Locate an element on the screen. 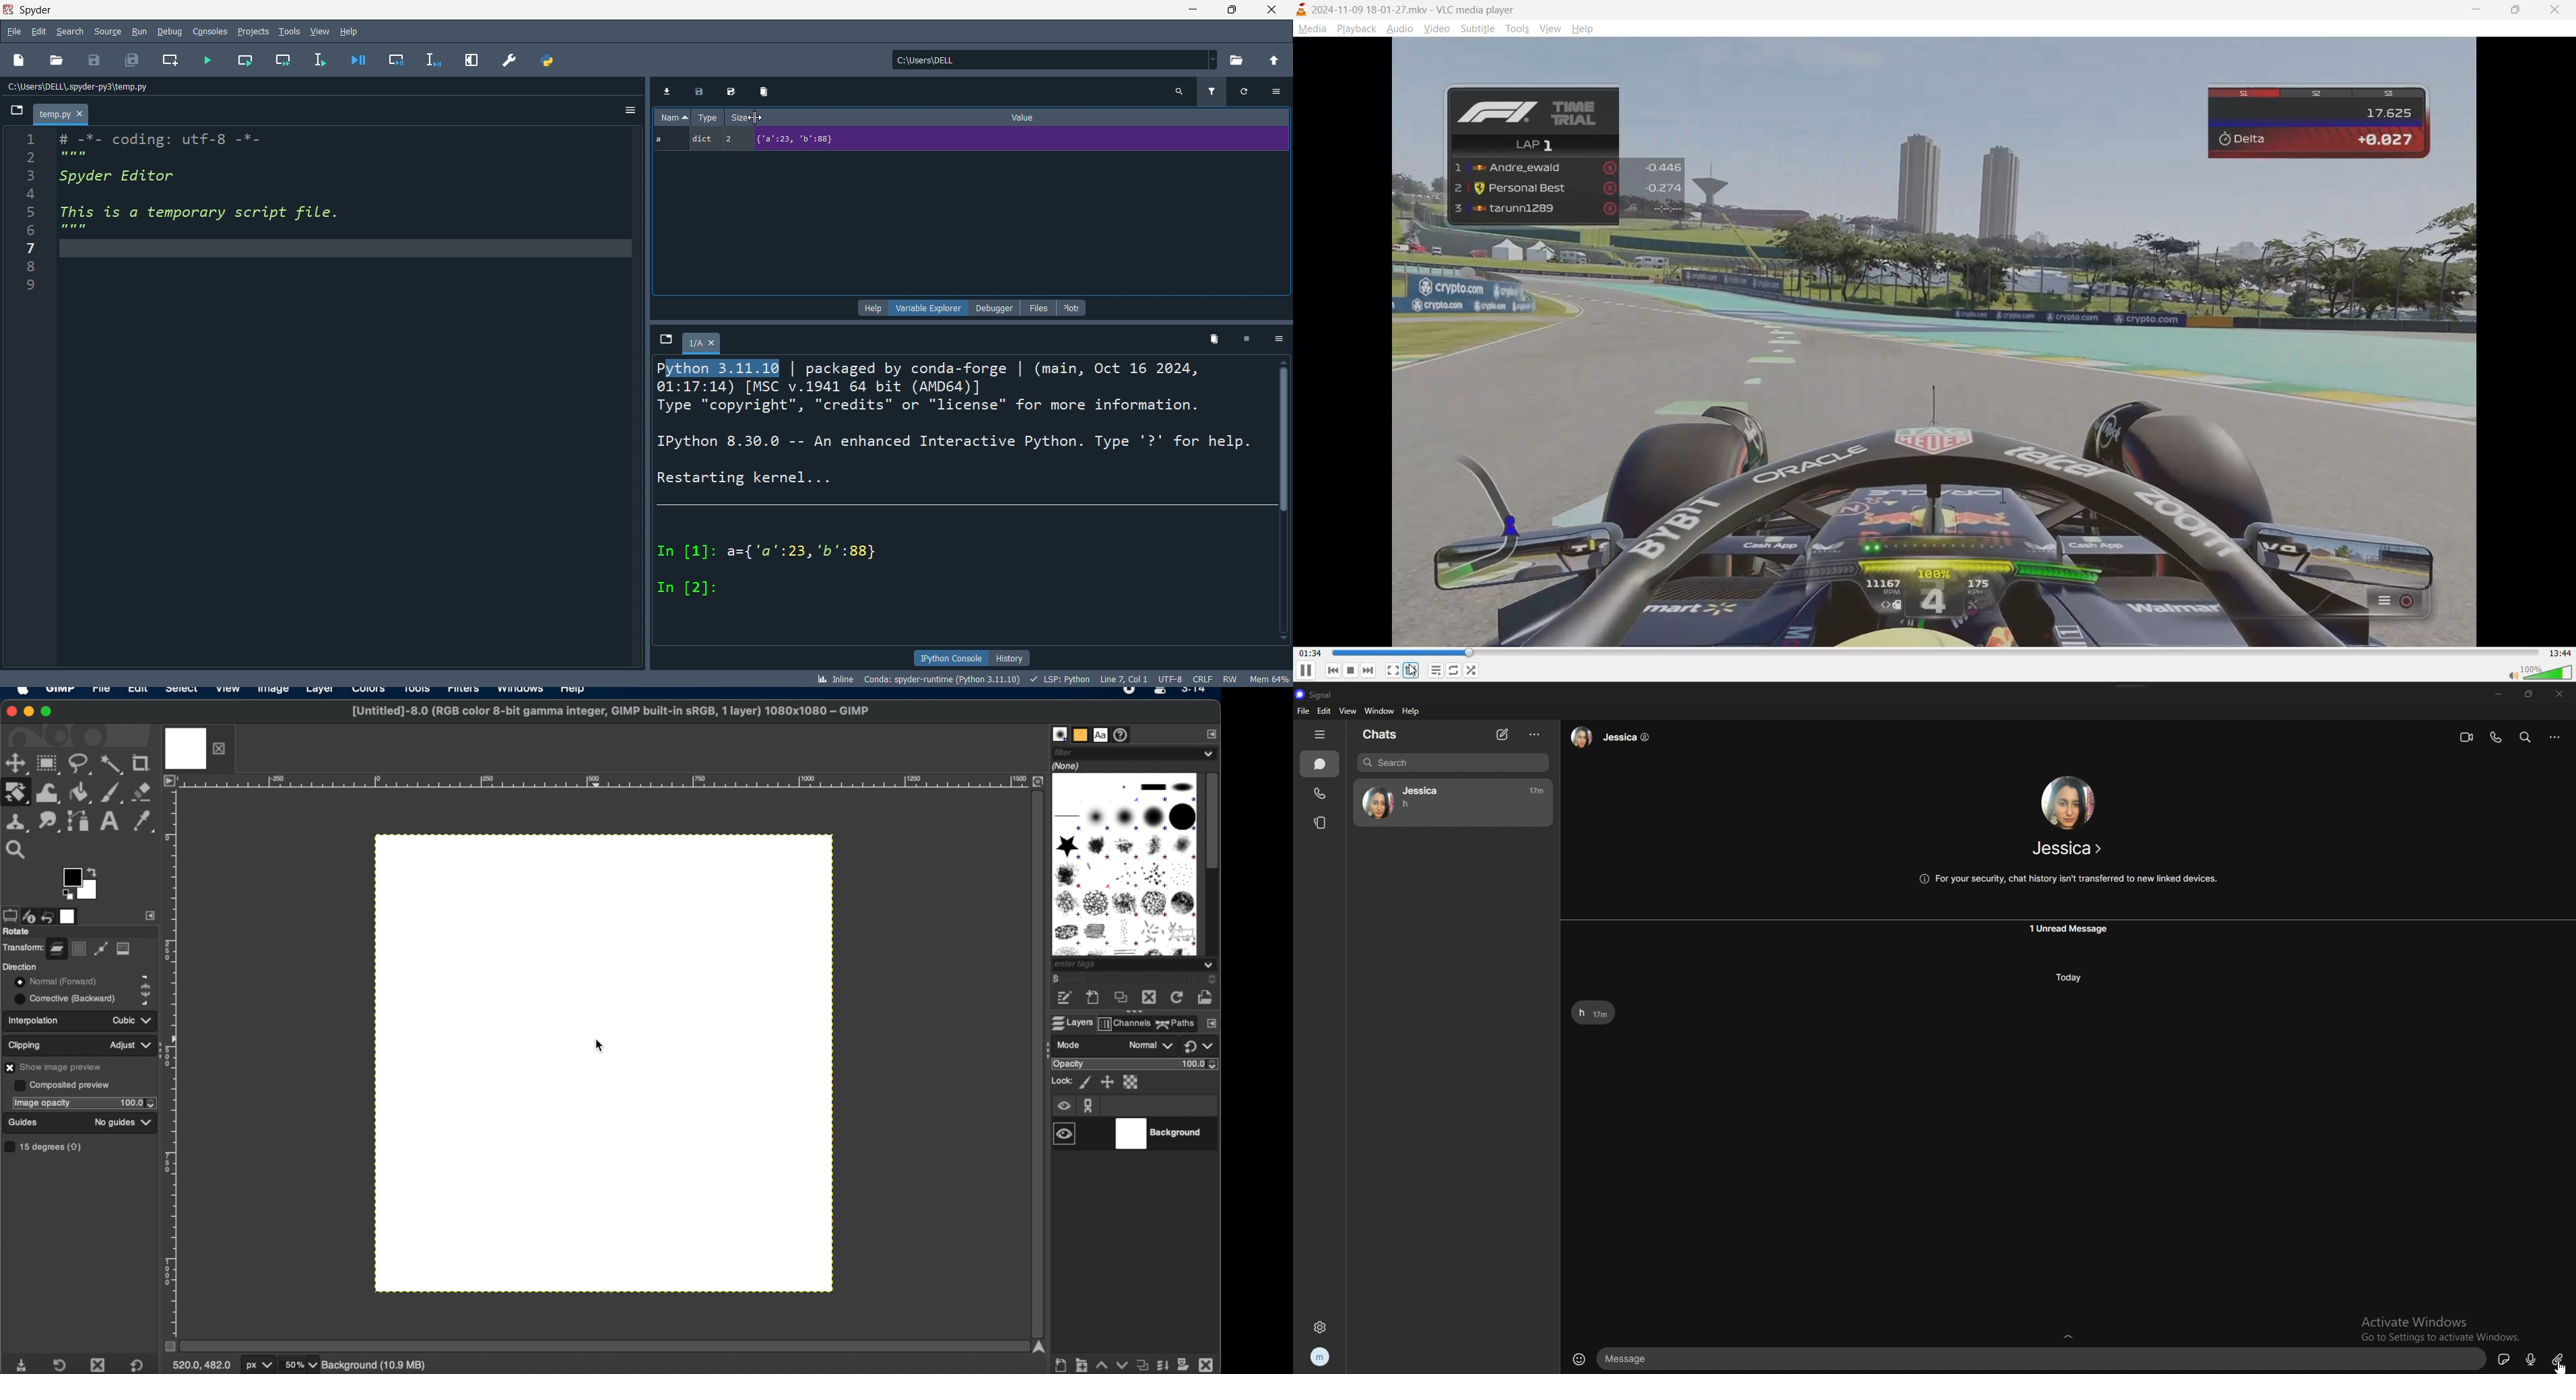 This screenshot has width=2576, height=1400. close is located at coordinates (2557, 695).